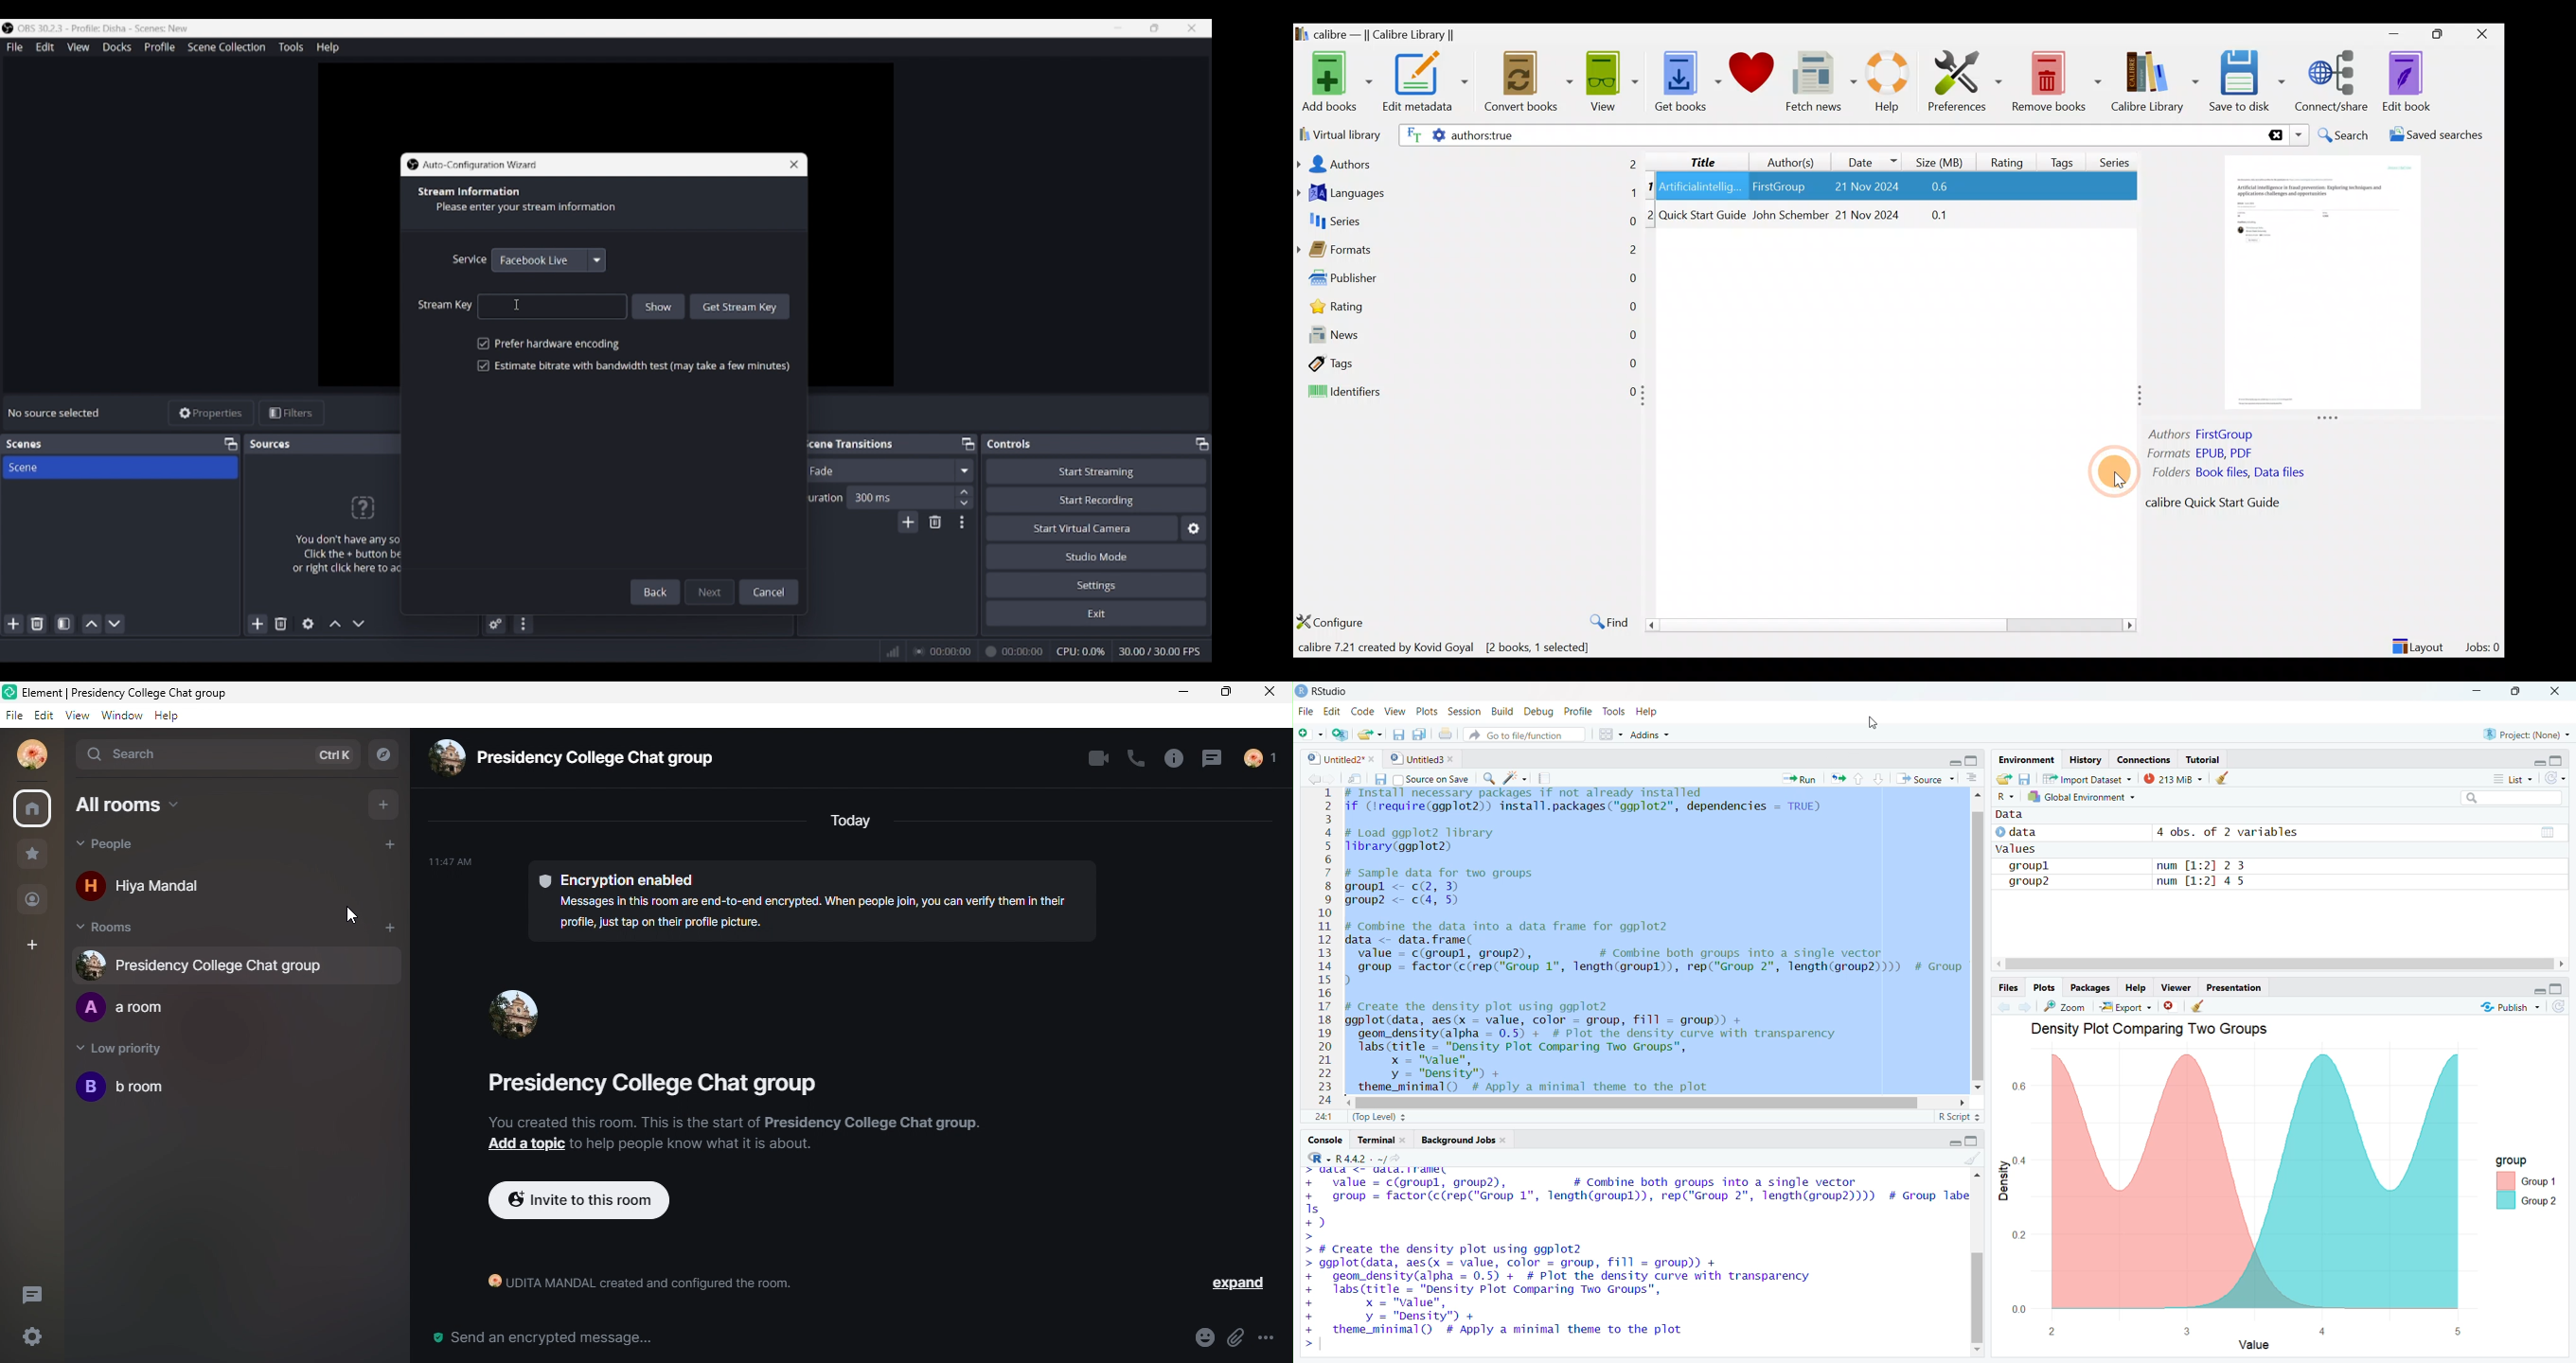 Image resolution: width=2576 pixels, height=1372 pixels. I want to click on explore, so click(387, 753).